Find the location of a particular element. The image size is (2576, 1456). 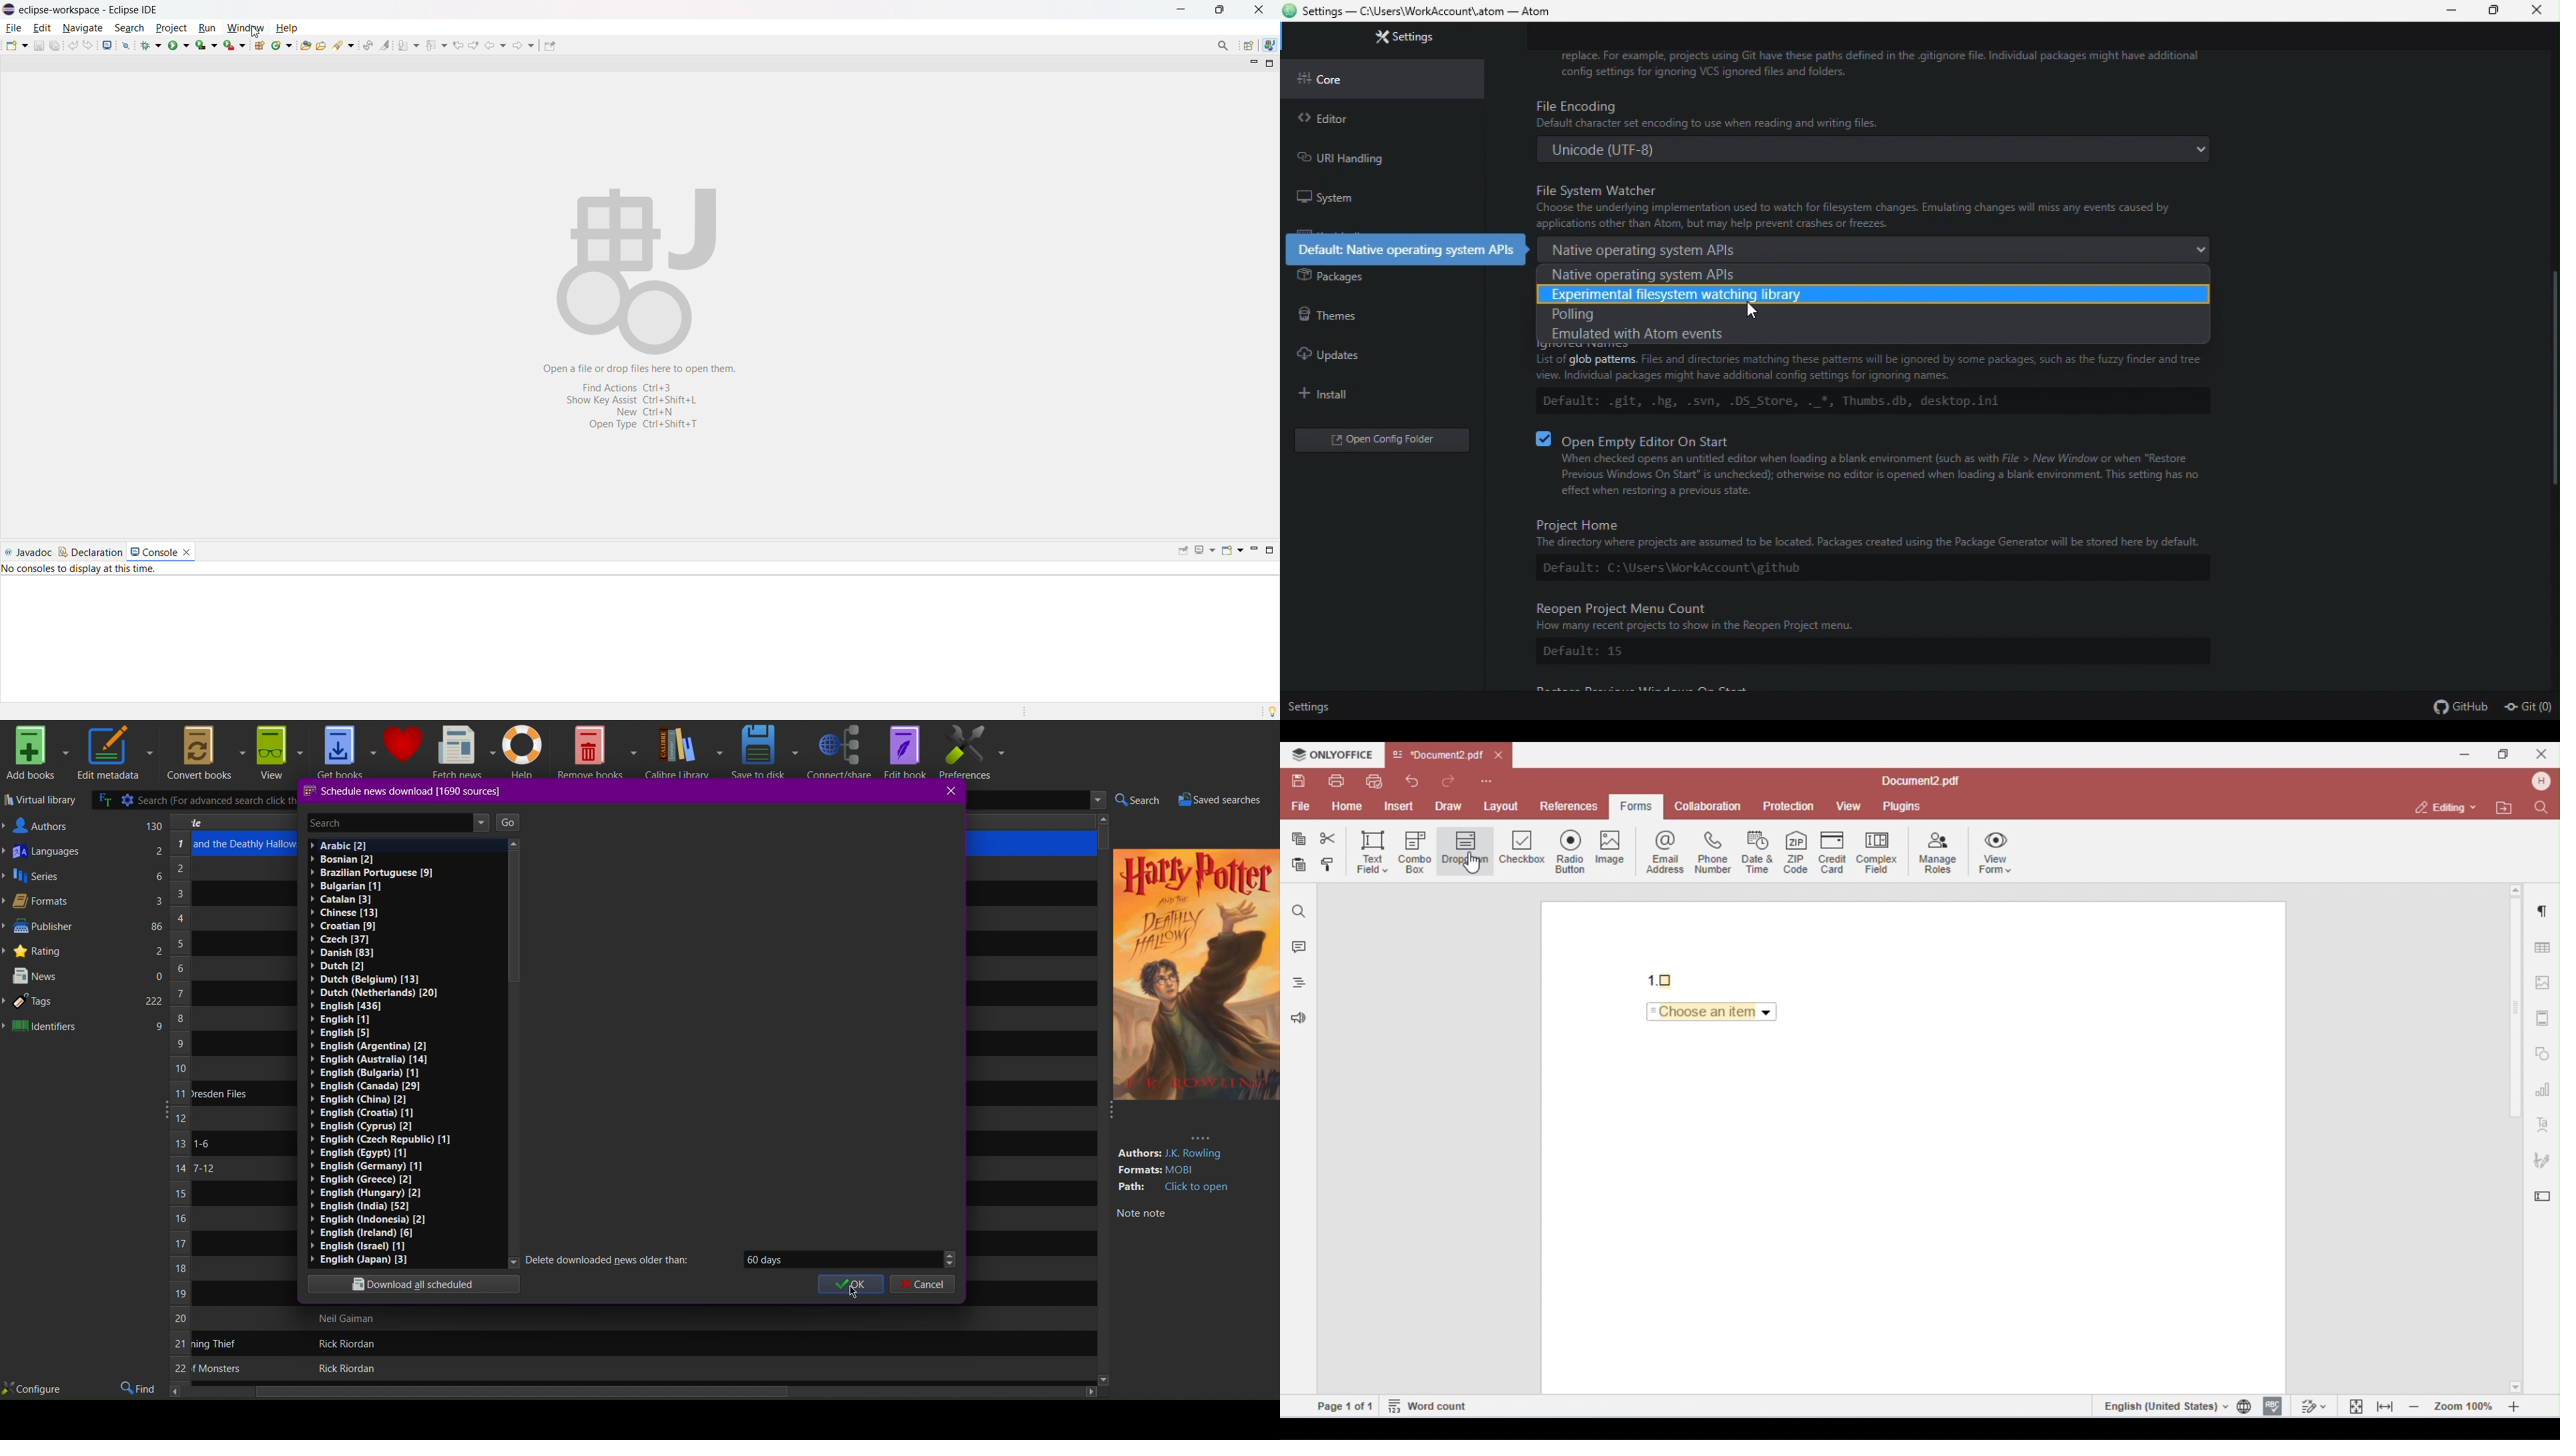

1-6 is located at coordinates (202, 1144).